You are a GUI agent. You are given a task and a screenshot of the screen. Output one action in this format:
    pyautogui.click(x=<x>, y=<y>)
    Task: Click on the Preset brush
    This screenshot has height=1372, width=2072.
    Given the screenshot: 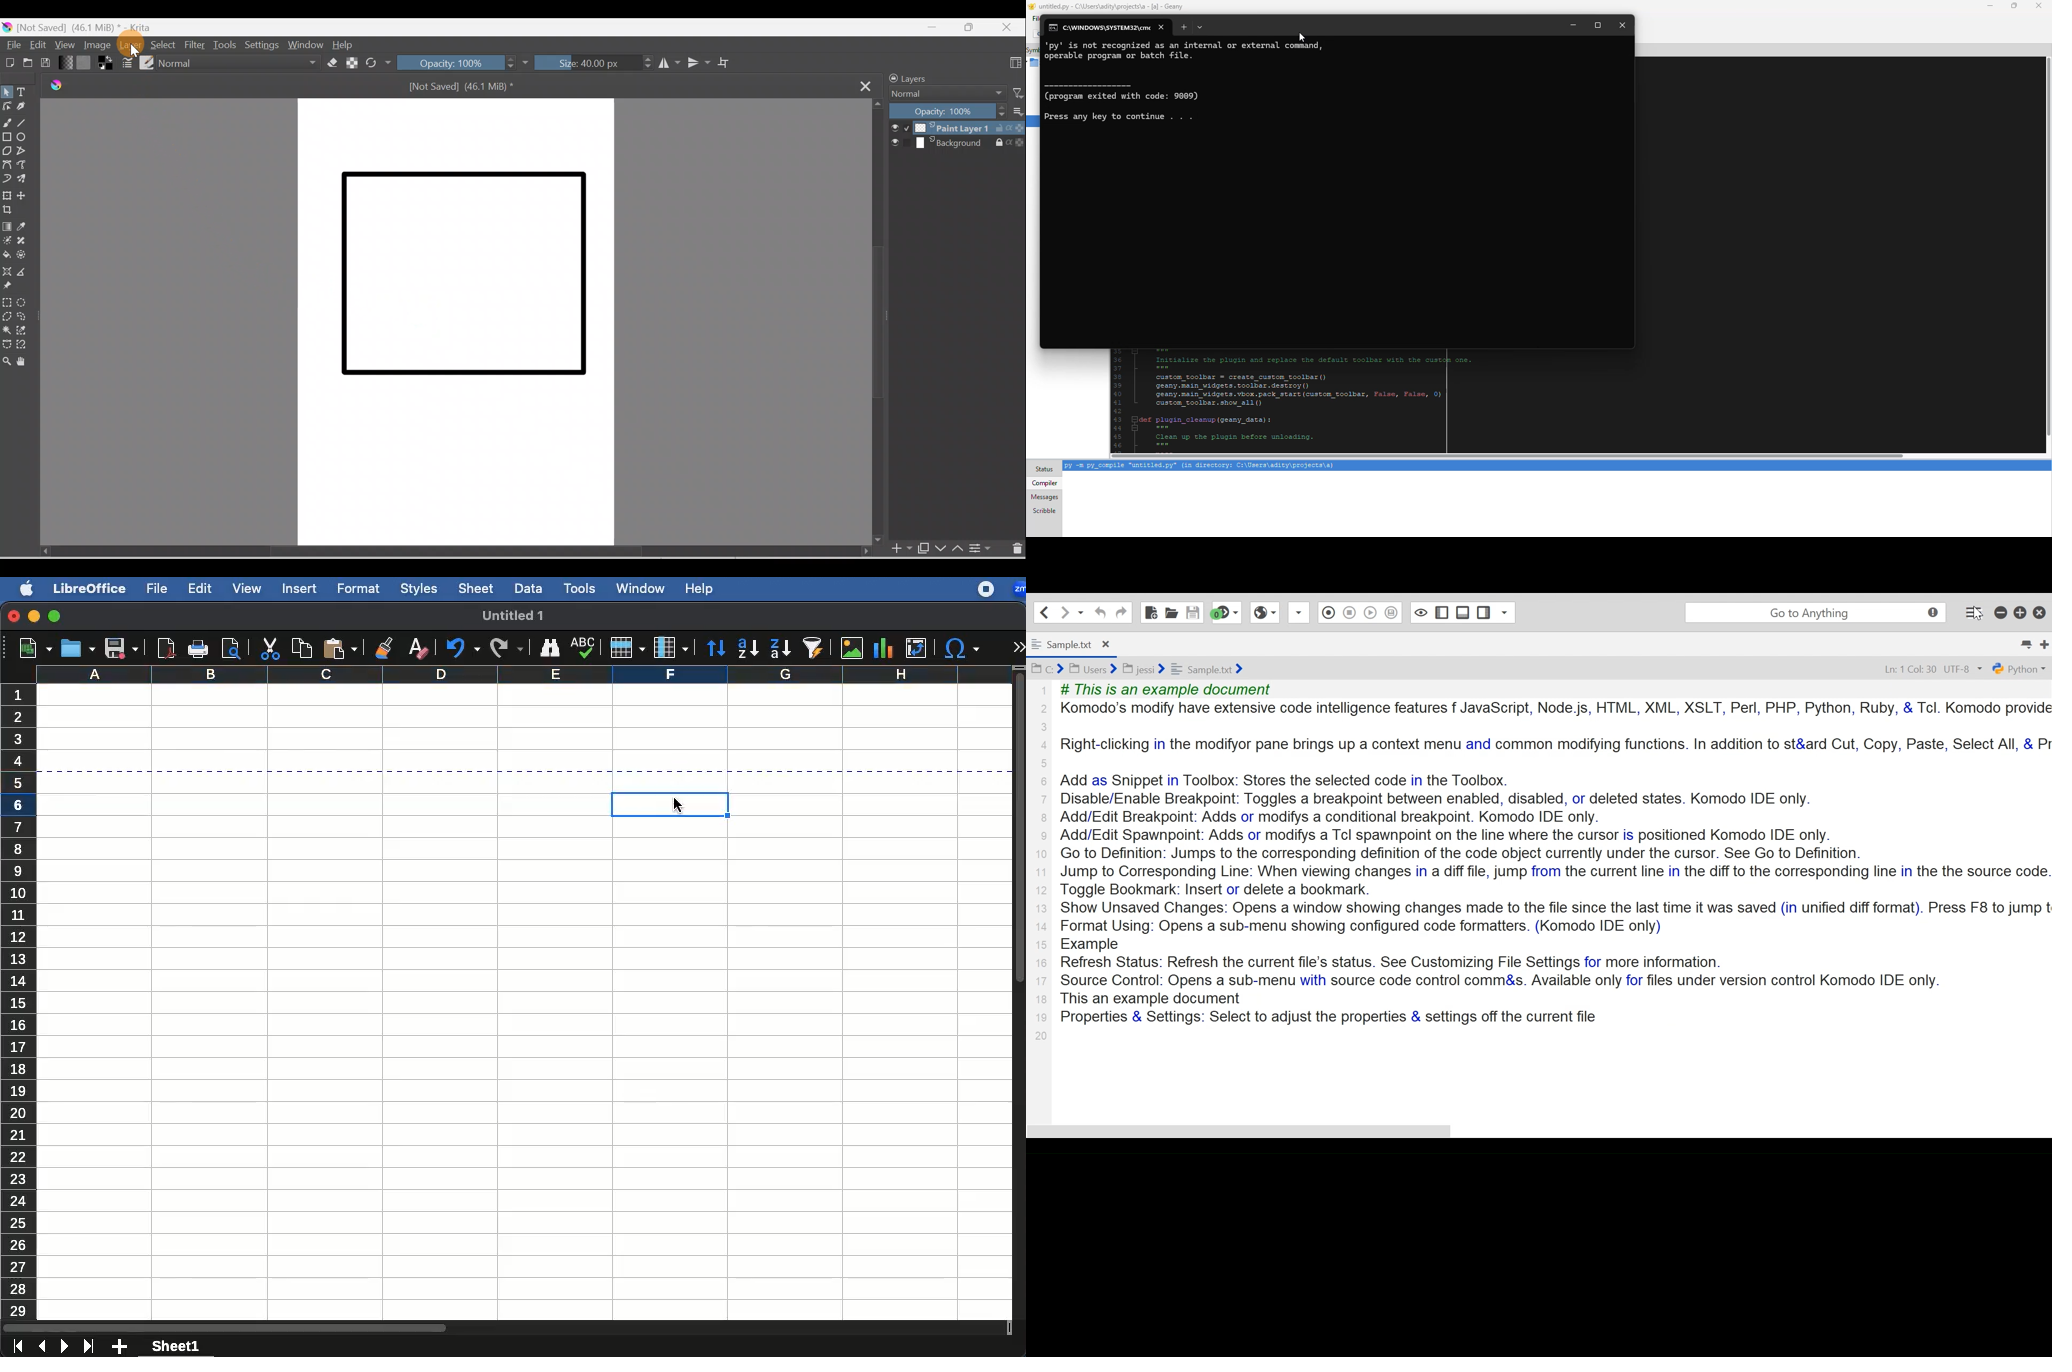 What is the action you would take?
    pyautogui.click(x=146, y=62)
    